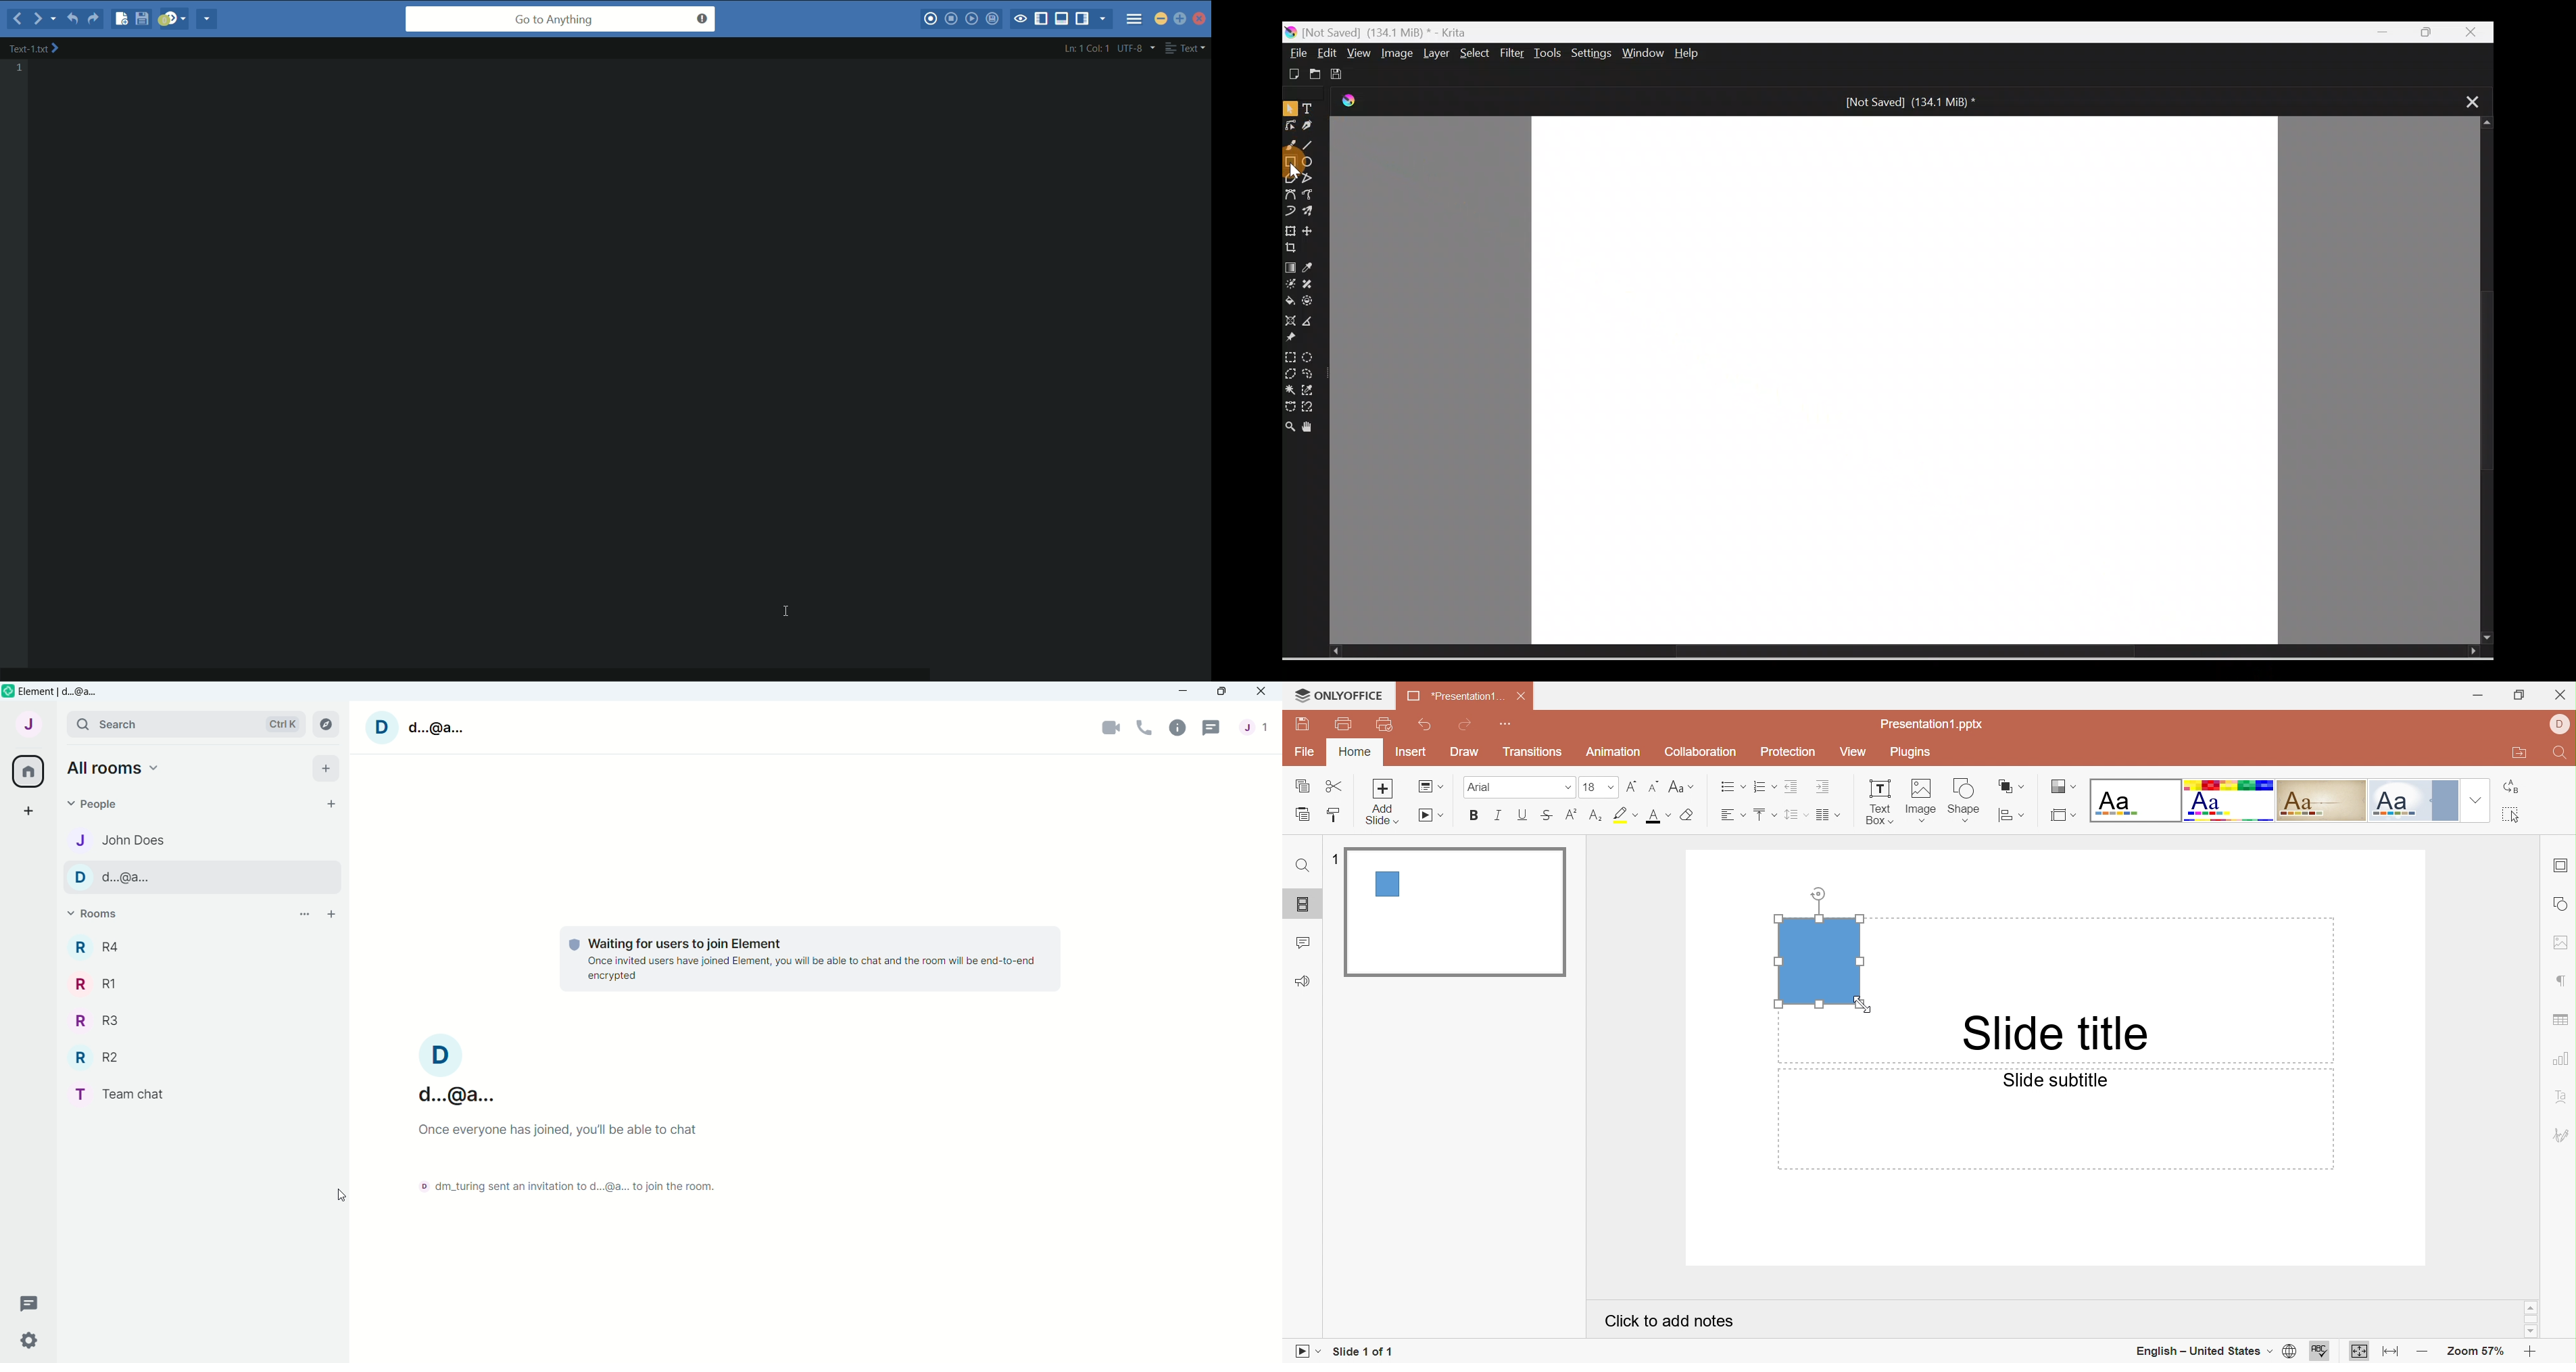 The height and width of the screenshot is (1372, 2576). I want to click on People, so click(99, 804).